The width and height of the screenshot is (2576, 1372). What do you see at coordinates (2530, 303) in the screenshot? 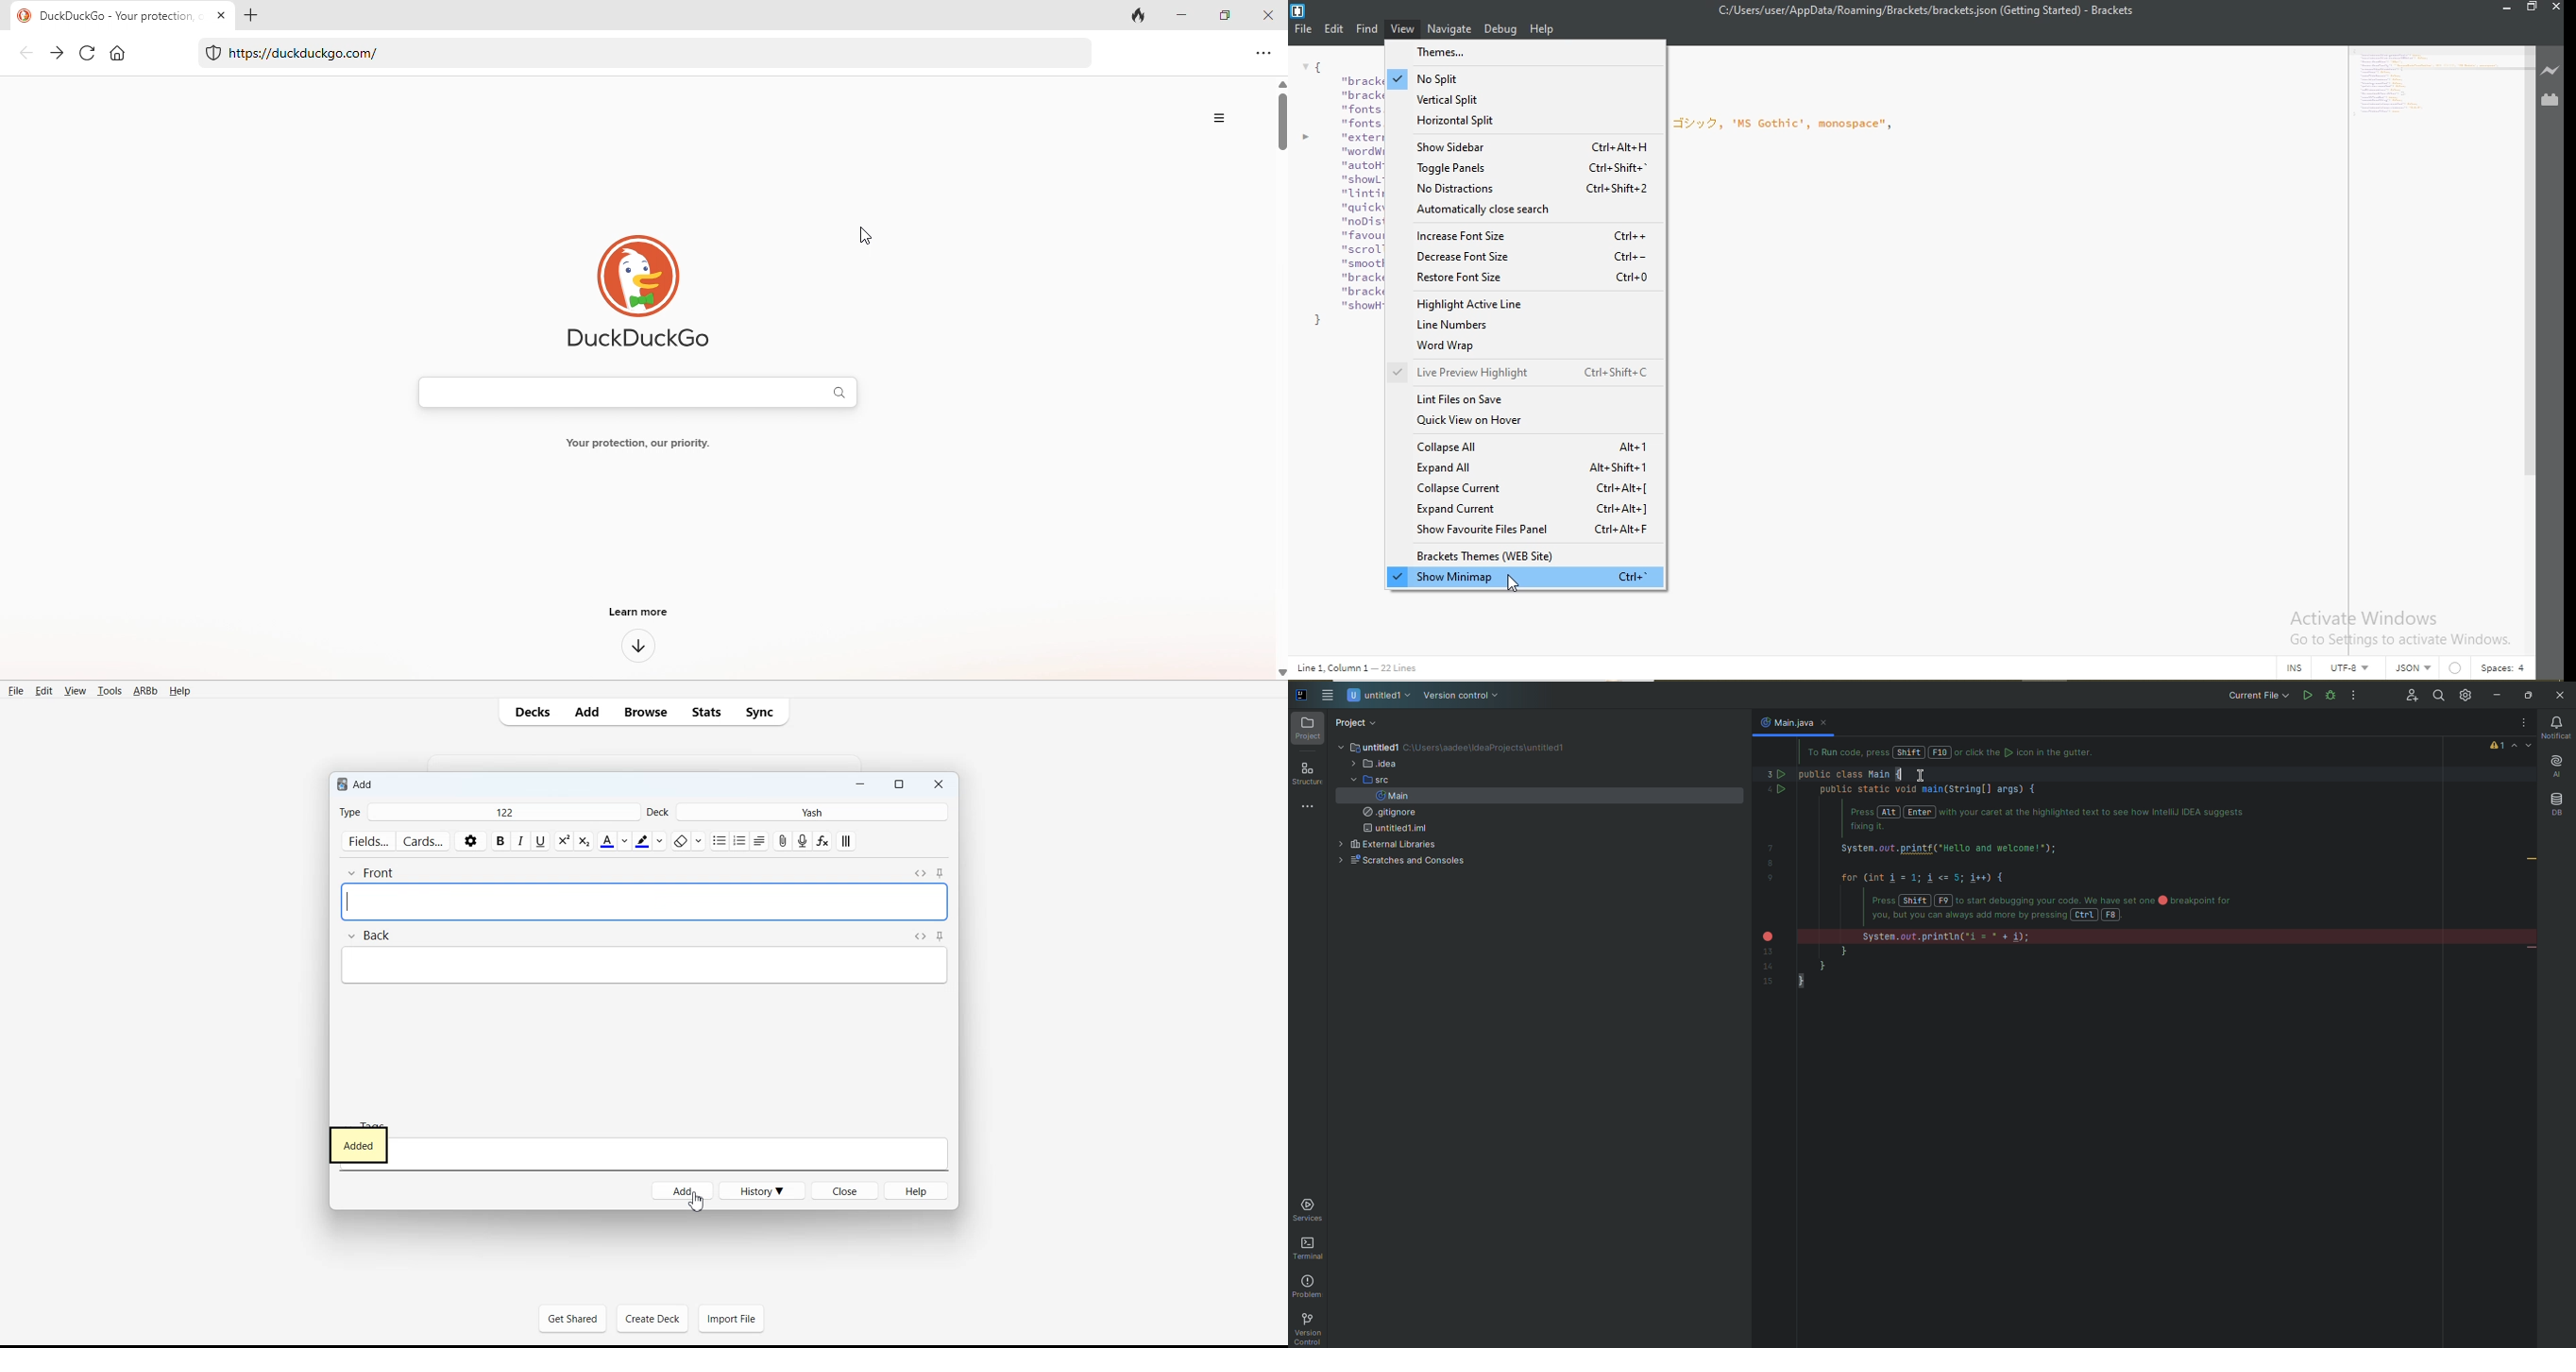
I see `scroll bar` at bounding box center [2530, 303].